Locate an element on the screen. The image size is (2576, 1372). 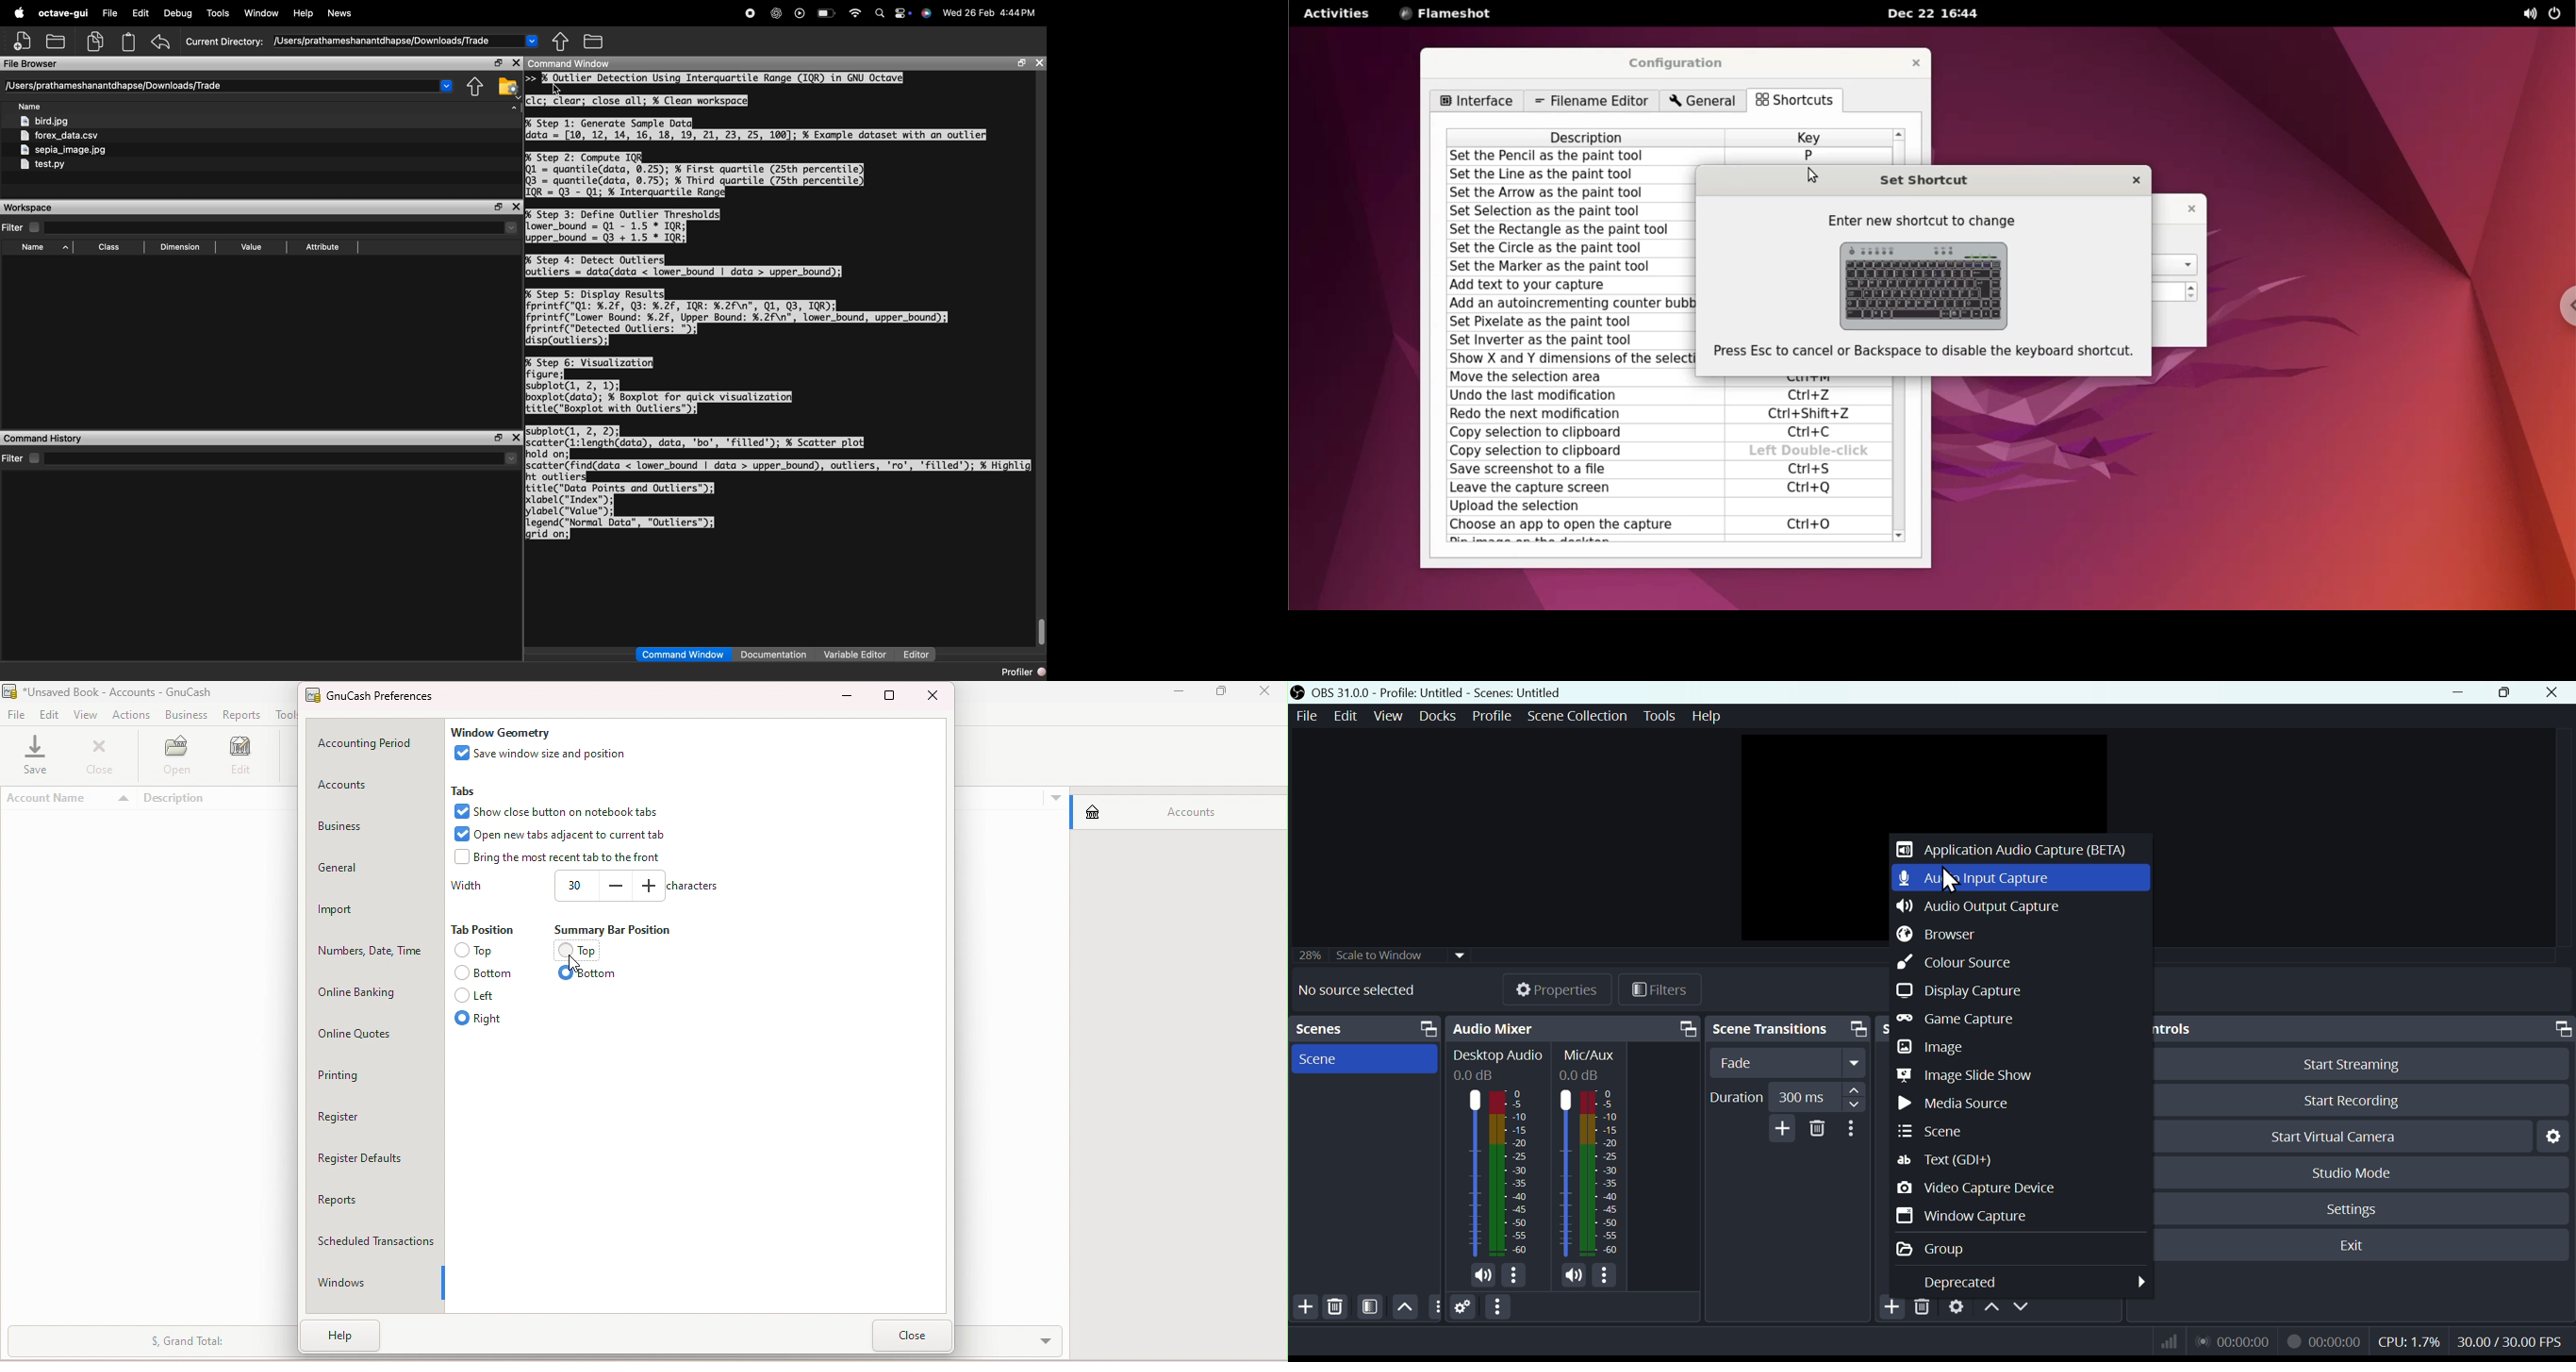
Audio input capture is located at coordinates (1988, 881).